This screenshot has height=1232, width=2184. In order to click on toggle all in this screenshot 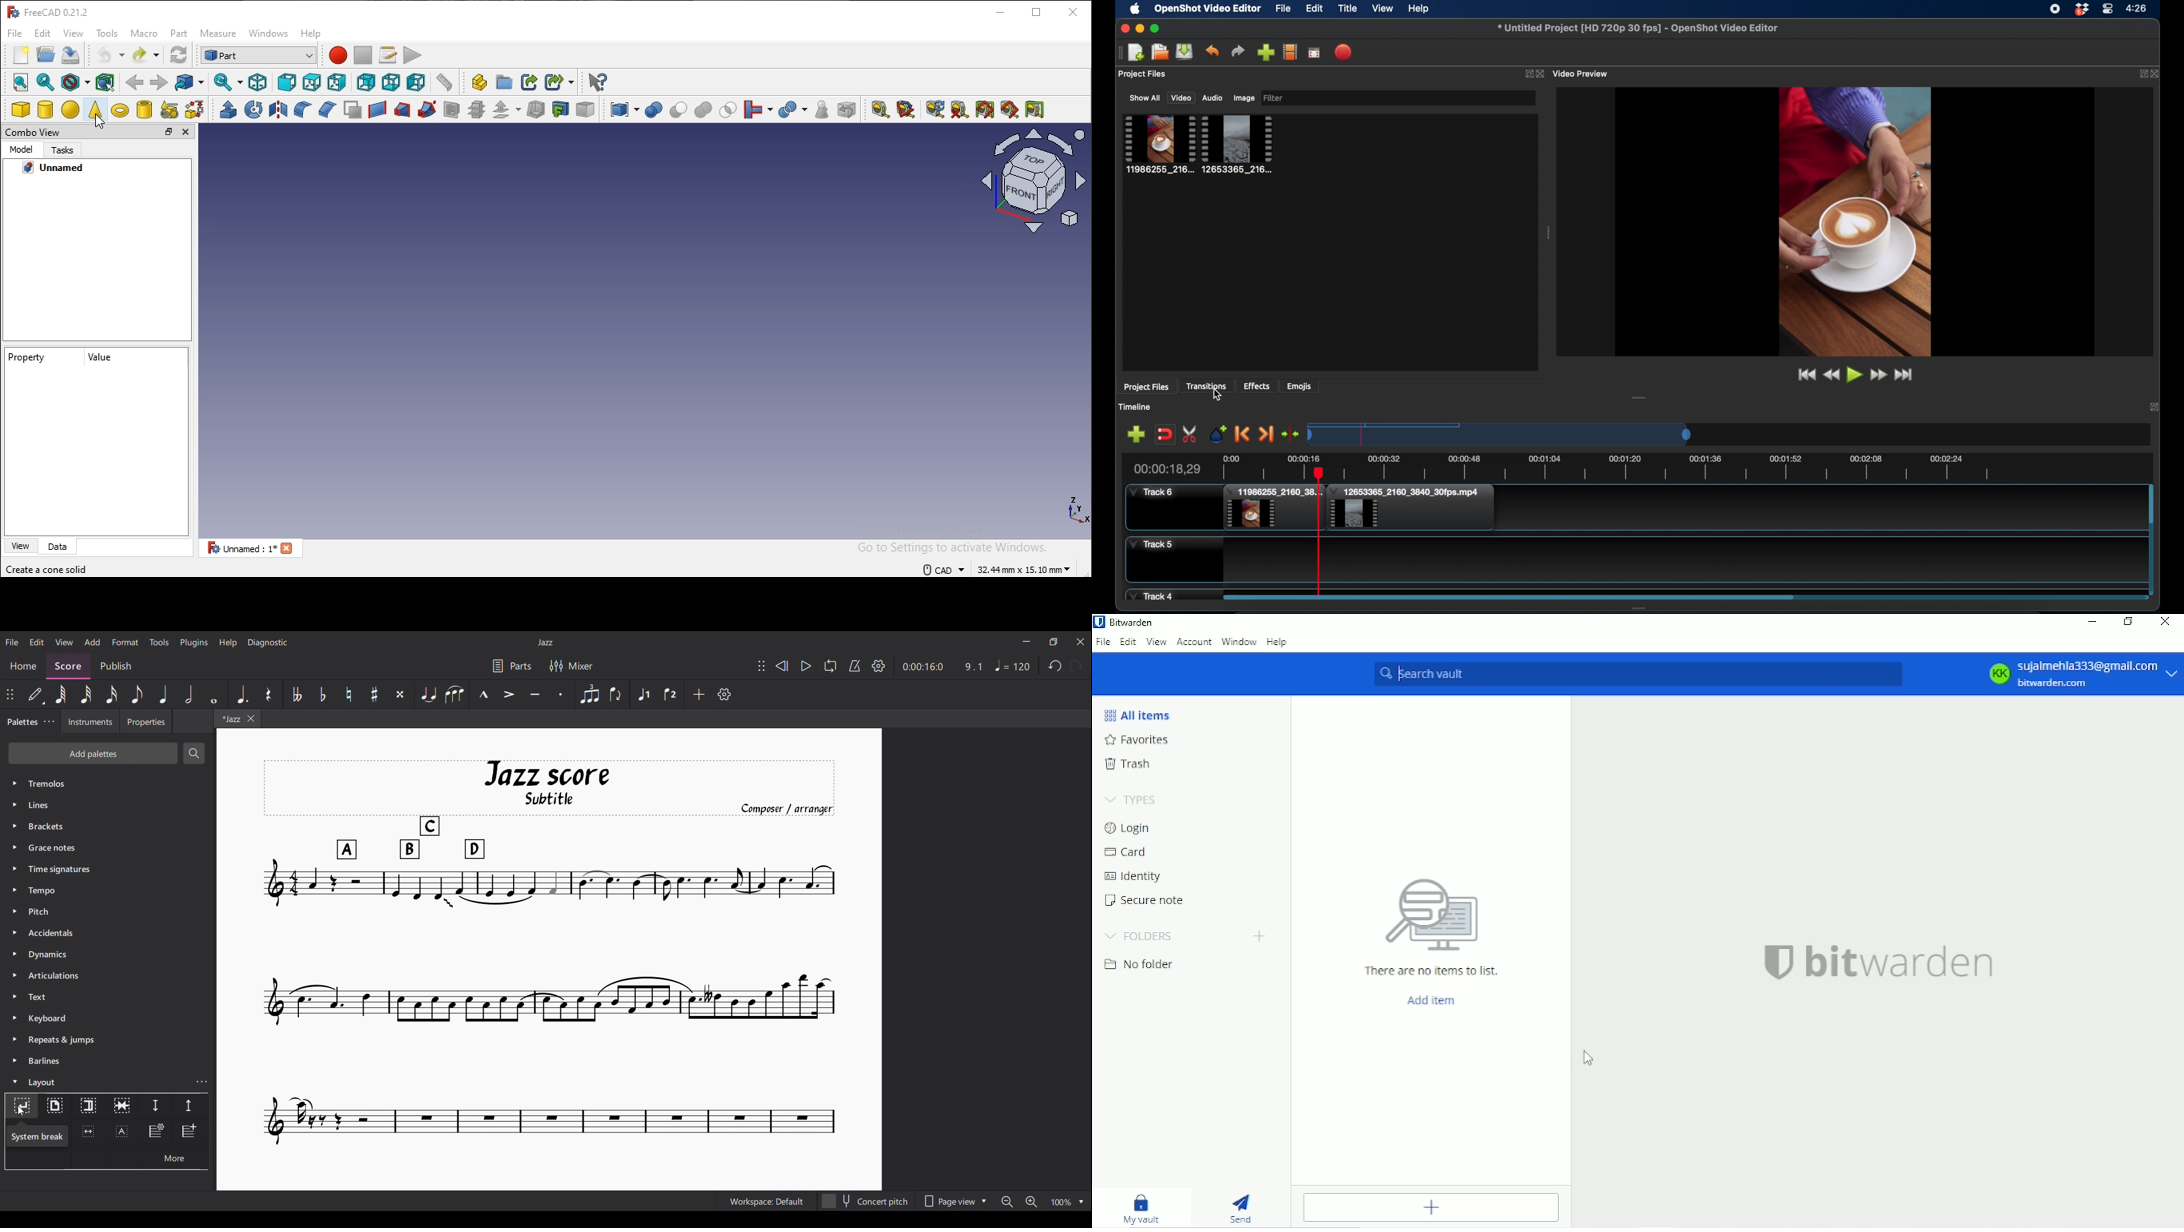, I will do `click(985, 109)`.